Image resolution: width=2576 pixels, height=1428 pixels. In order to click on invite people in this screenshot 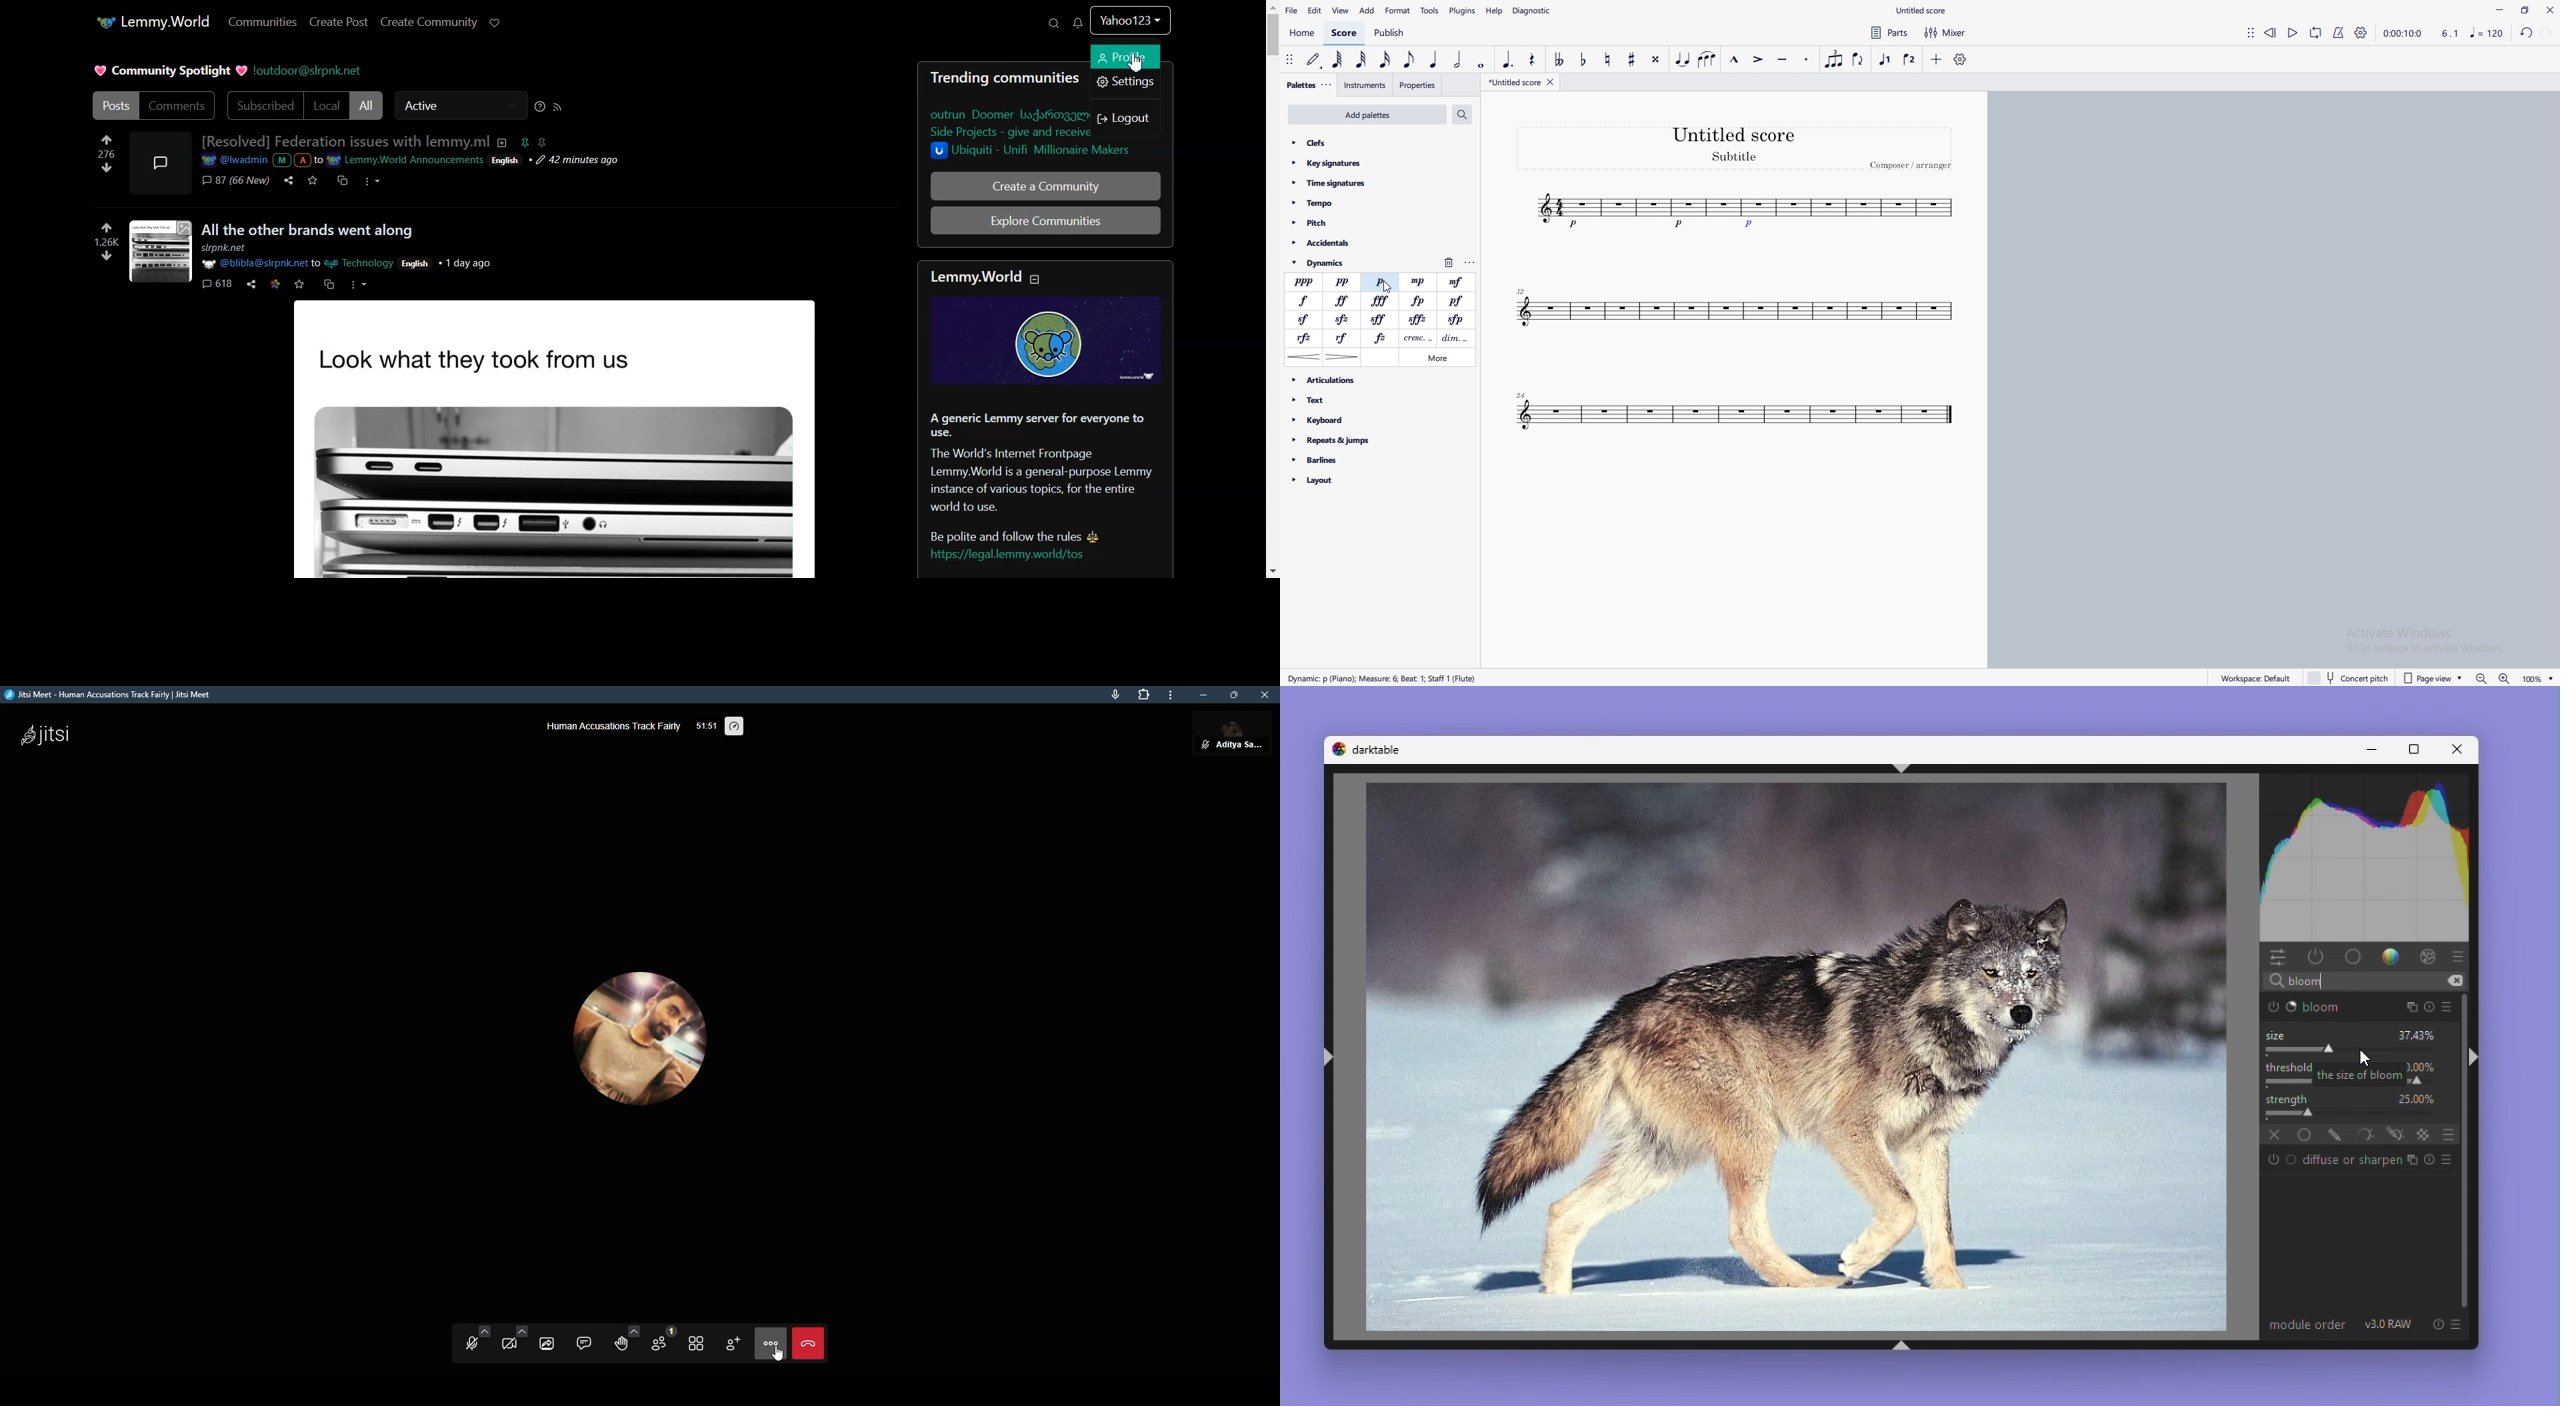, I will do `click(733, 1343)`.